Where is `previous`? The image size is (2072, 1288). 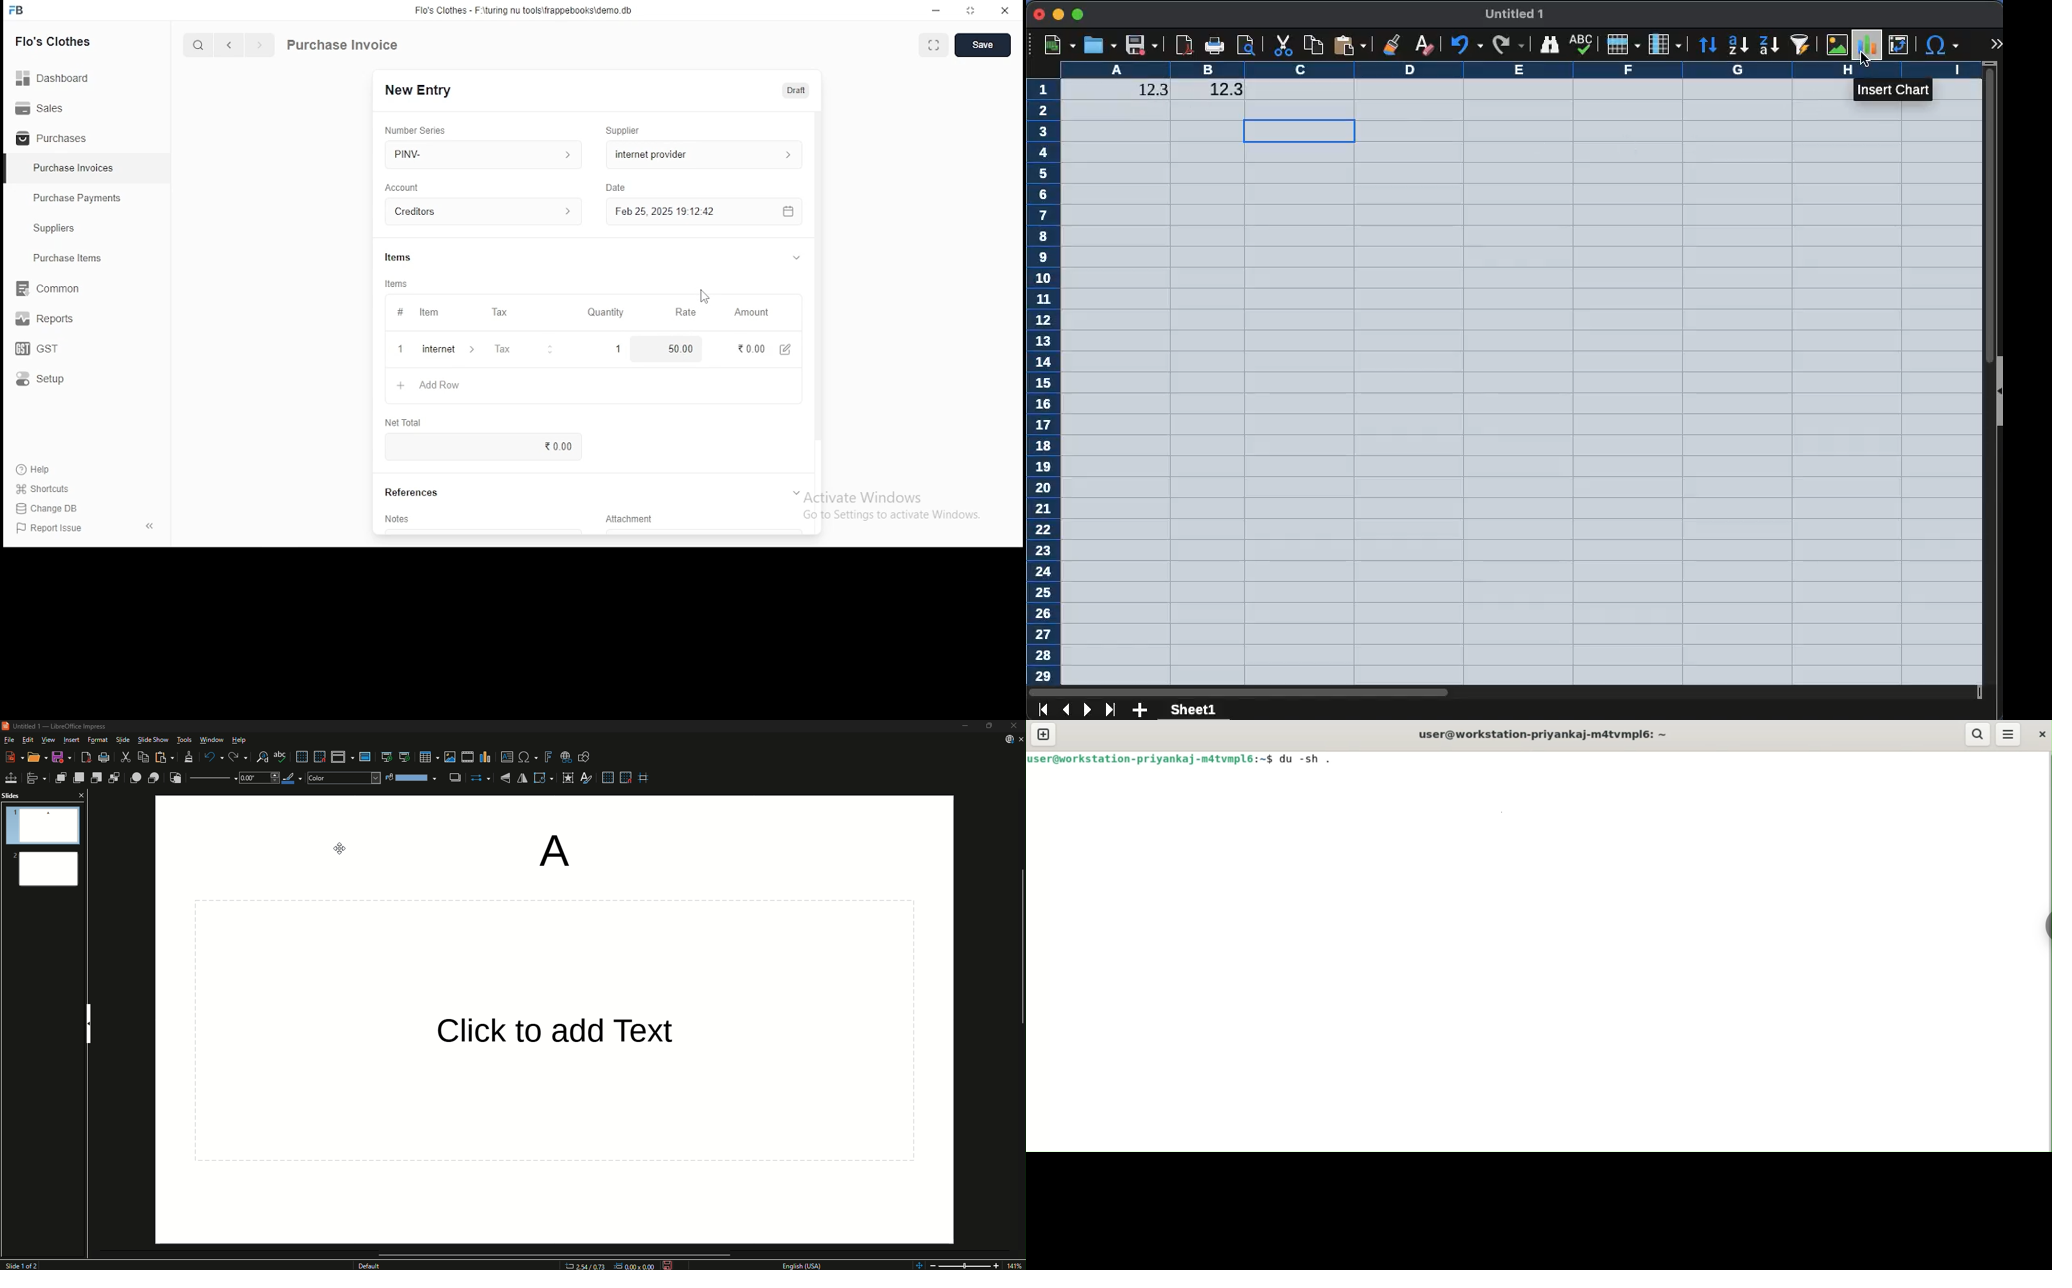 previous is located at coordinates (230, 46).